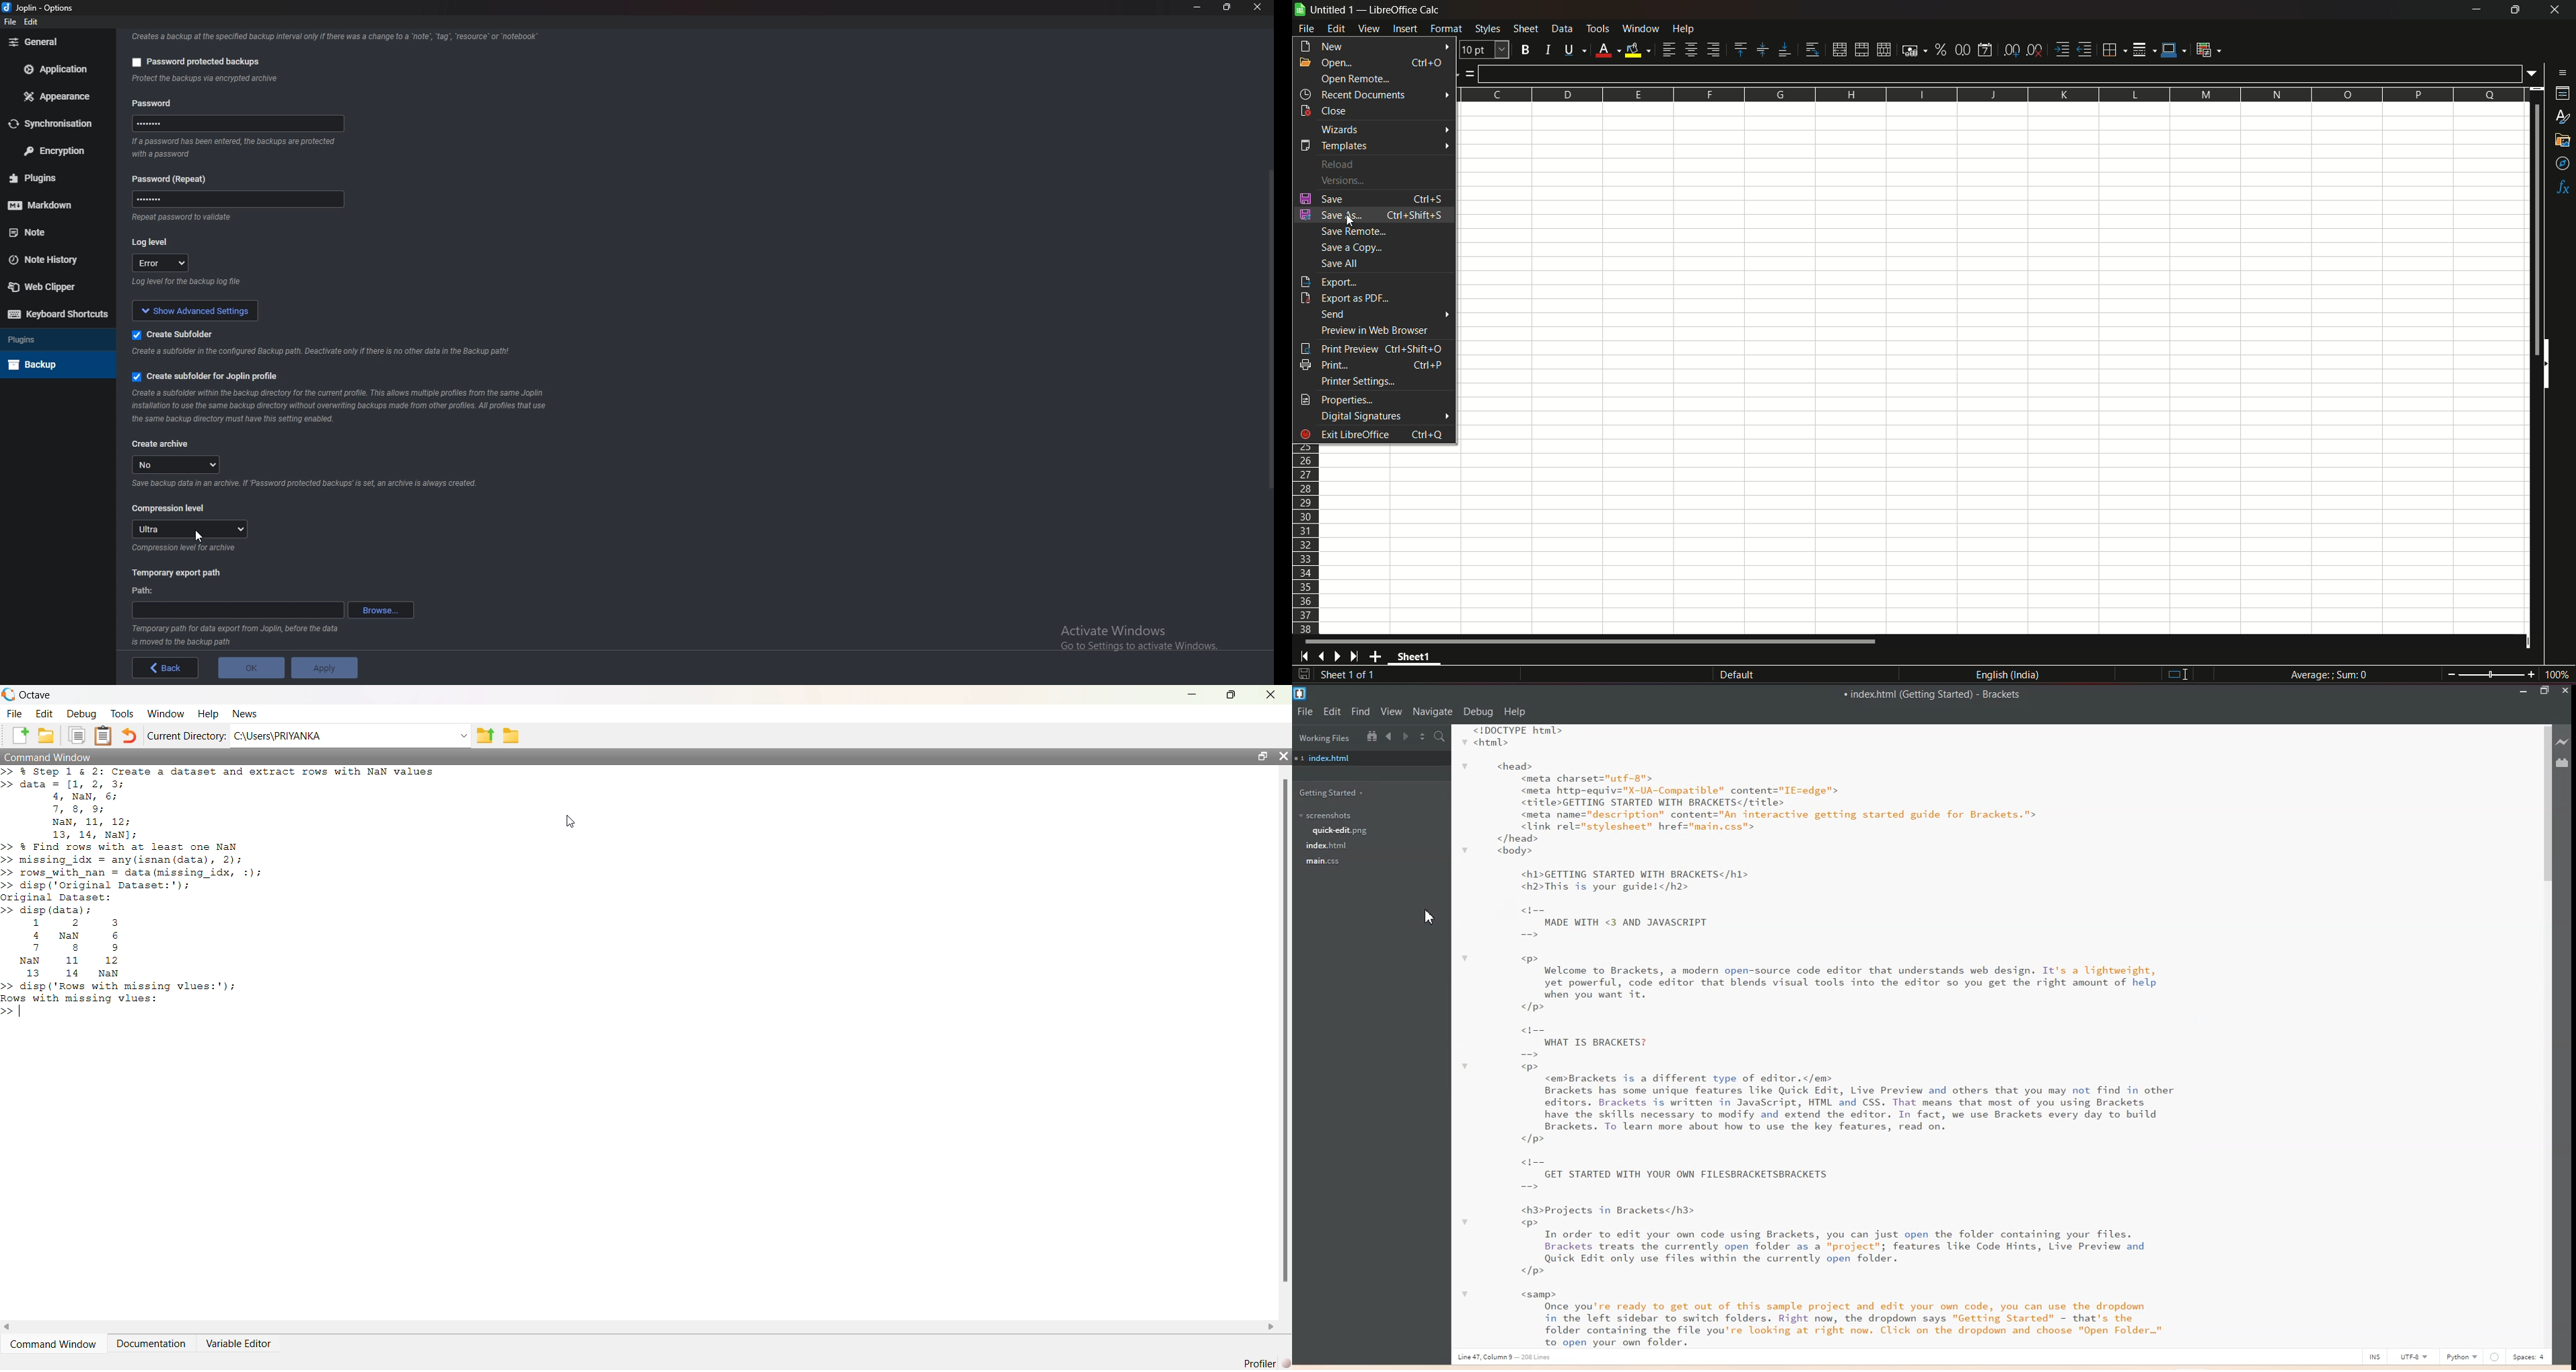  Describe the element at coordinates (54, 340) in the screenshot. I see `Plugins` at that location.